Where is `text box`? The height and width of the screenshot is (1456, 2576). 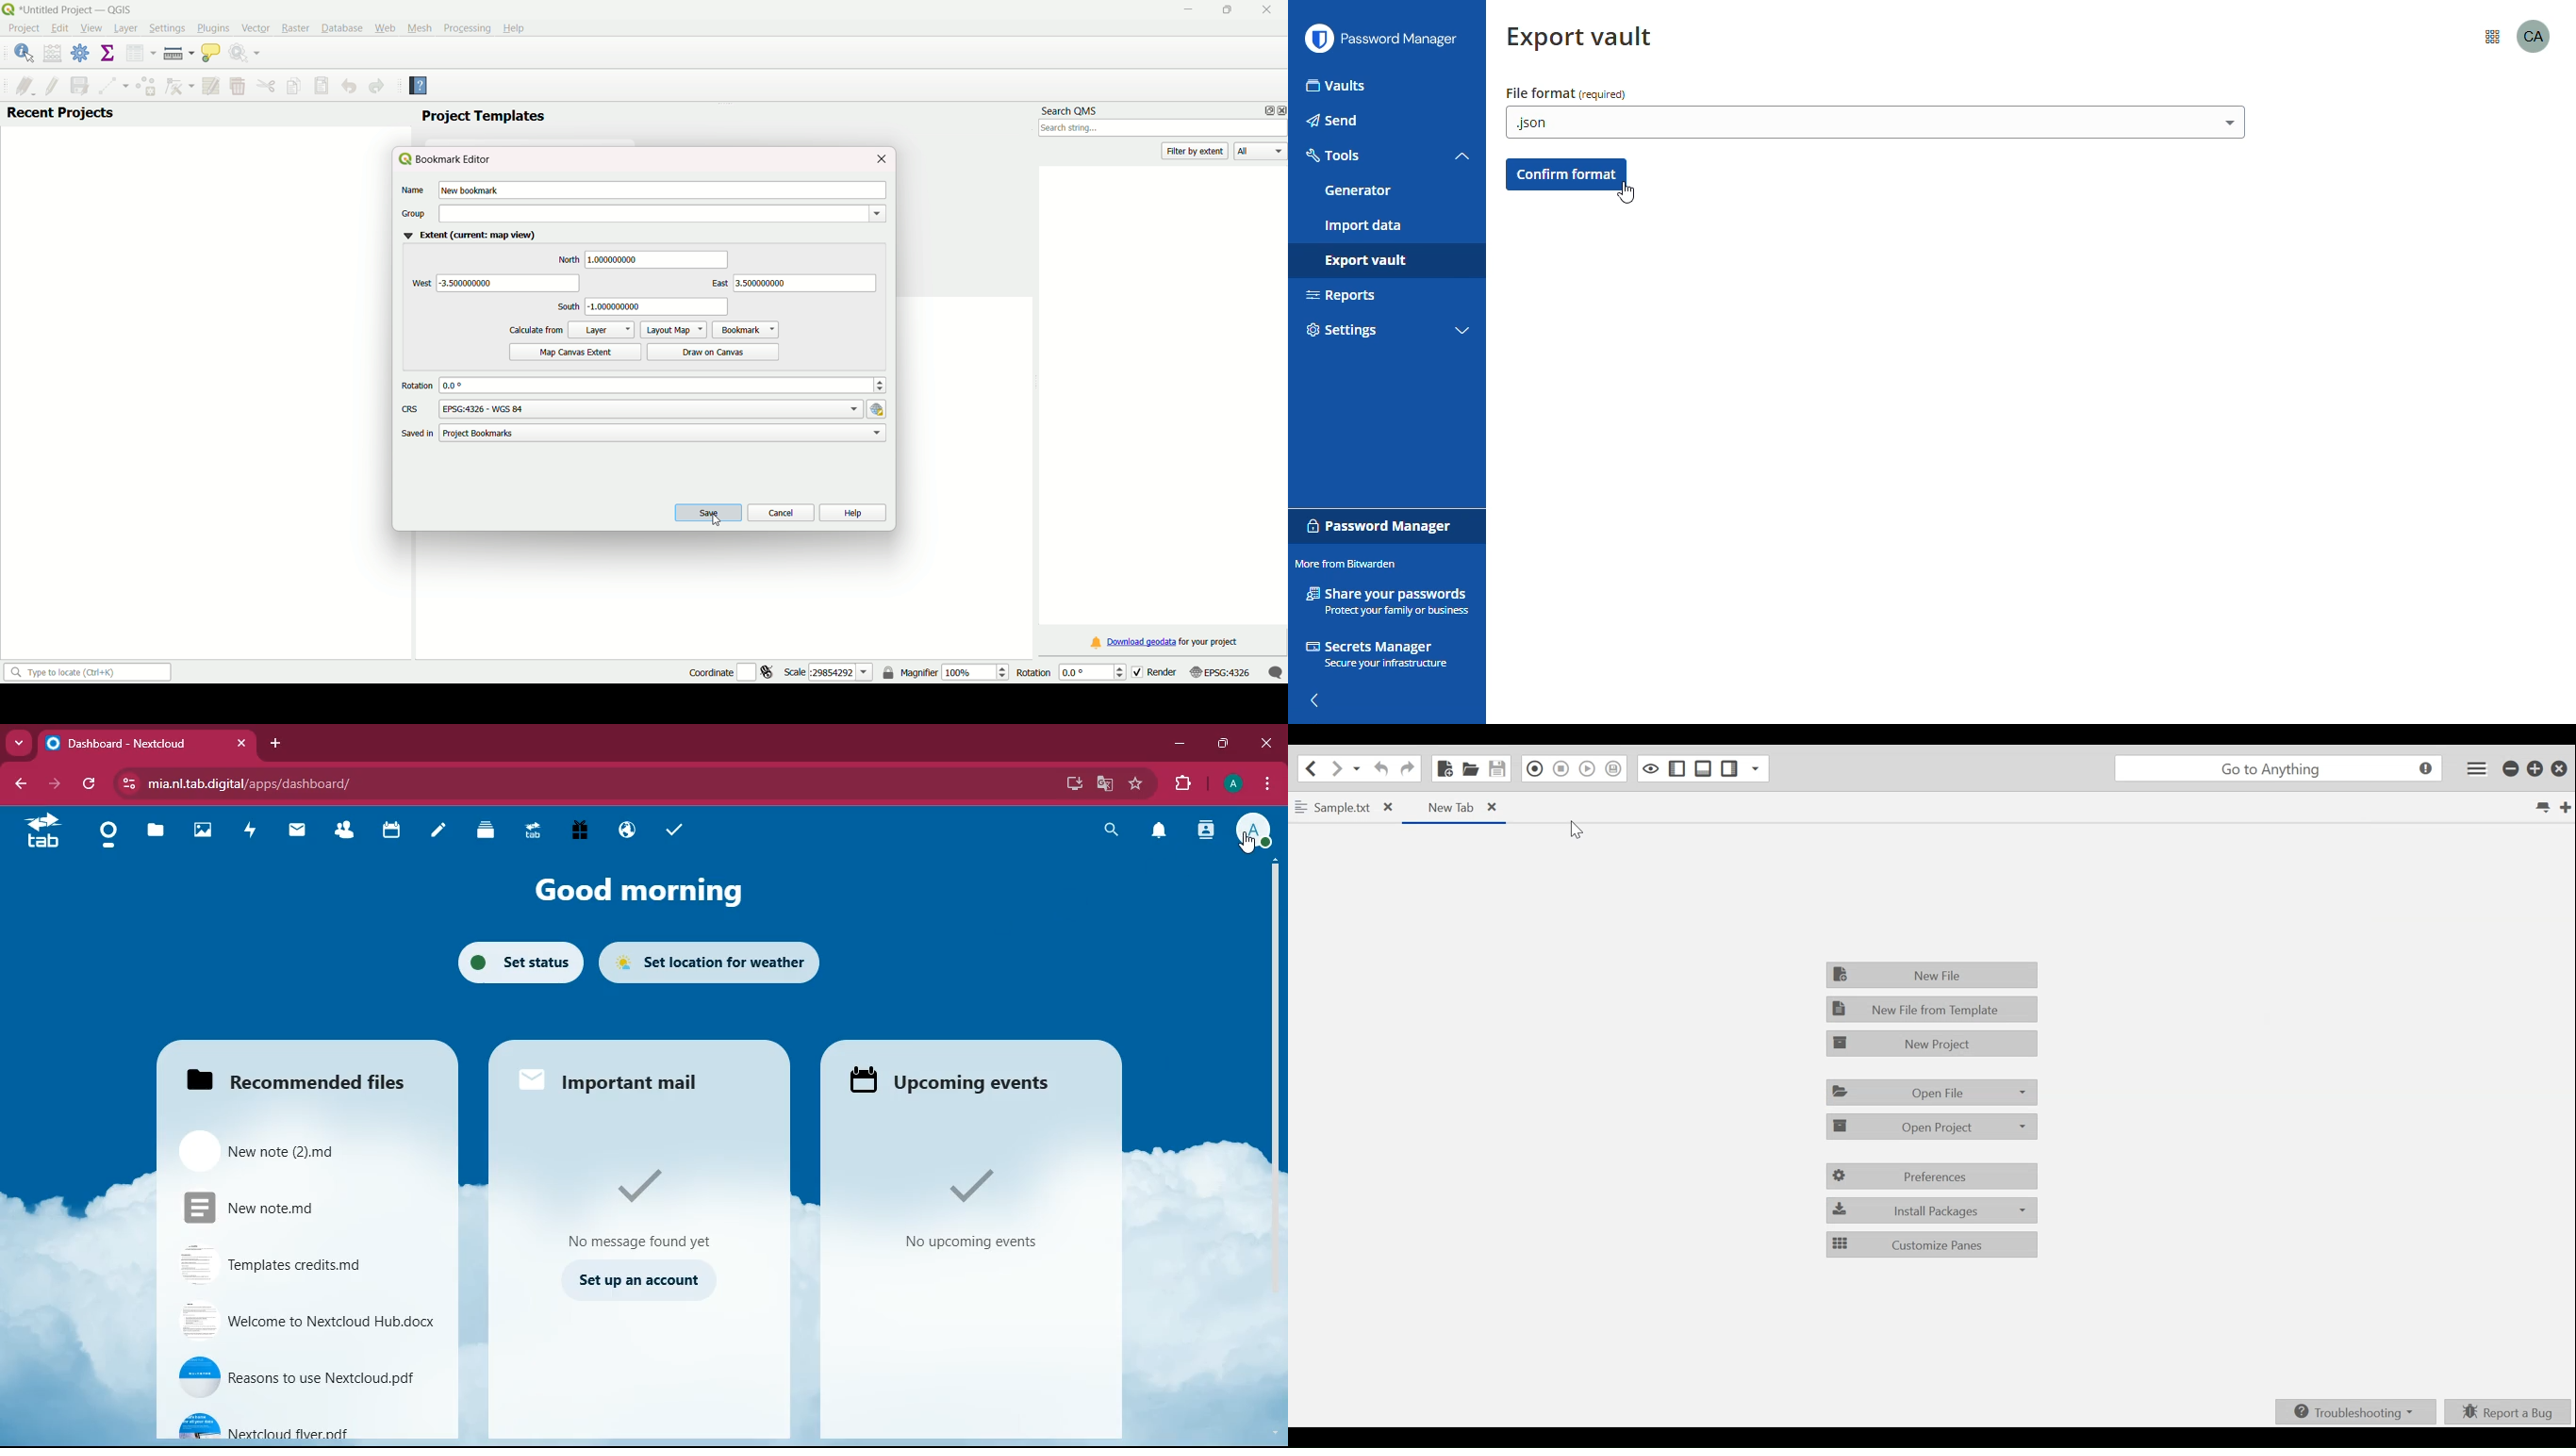 text box is located at coordinates (651, 408).